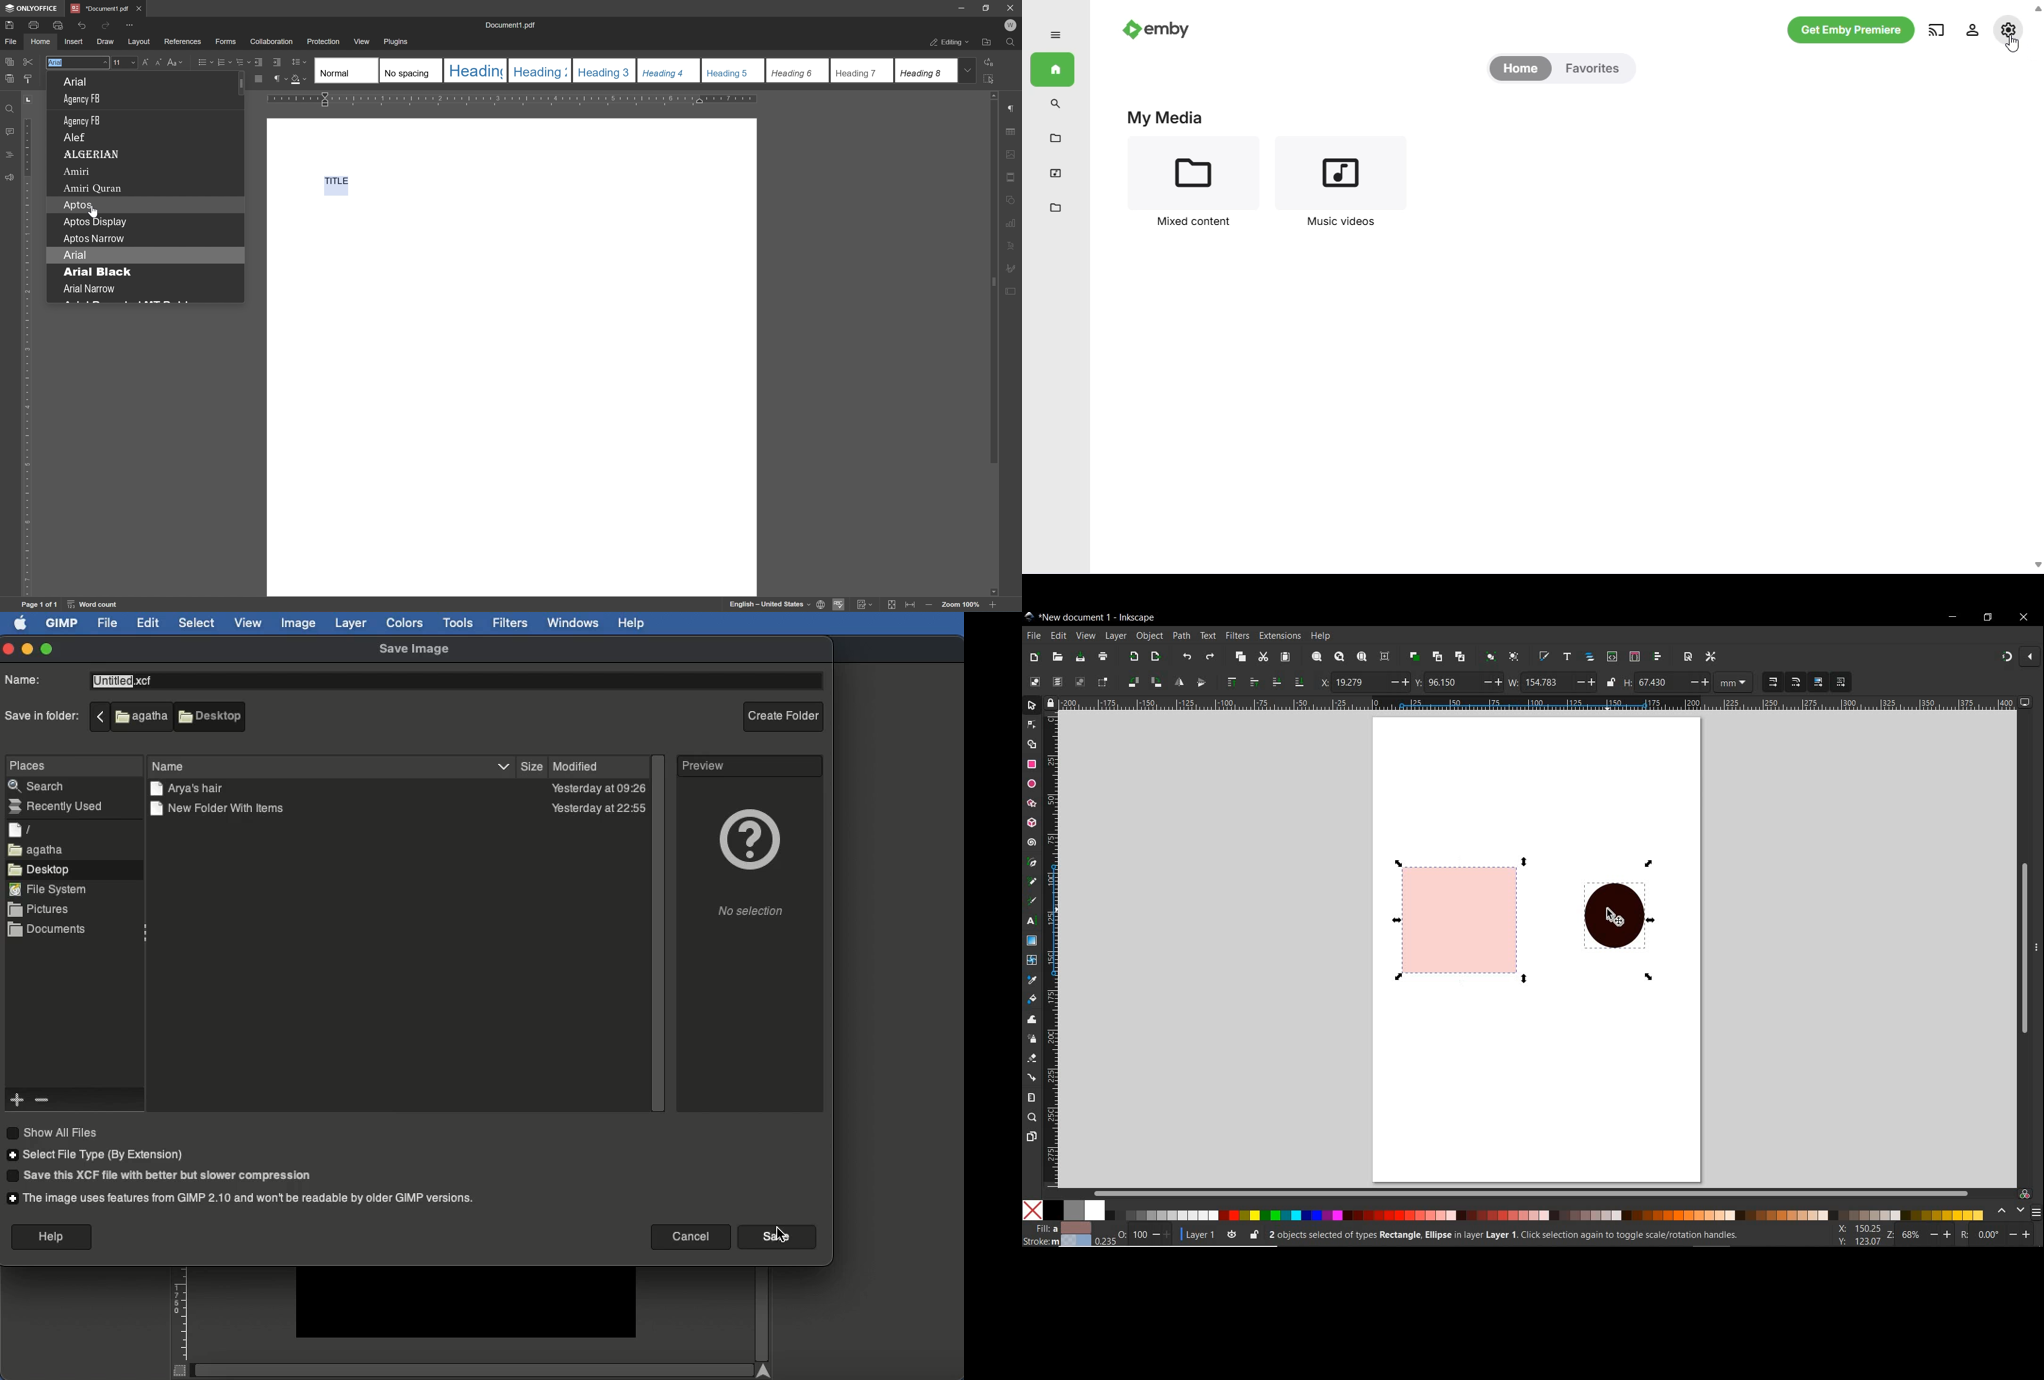  Describe the element at coordinates (1385, 656) in the screenshot. I see `zoom center page` at that location.